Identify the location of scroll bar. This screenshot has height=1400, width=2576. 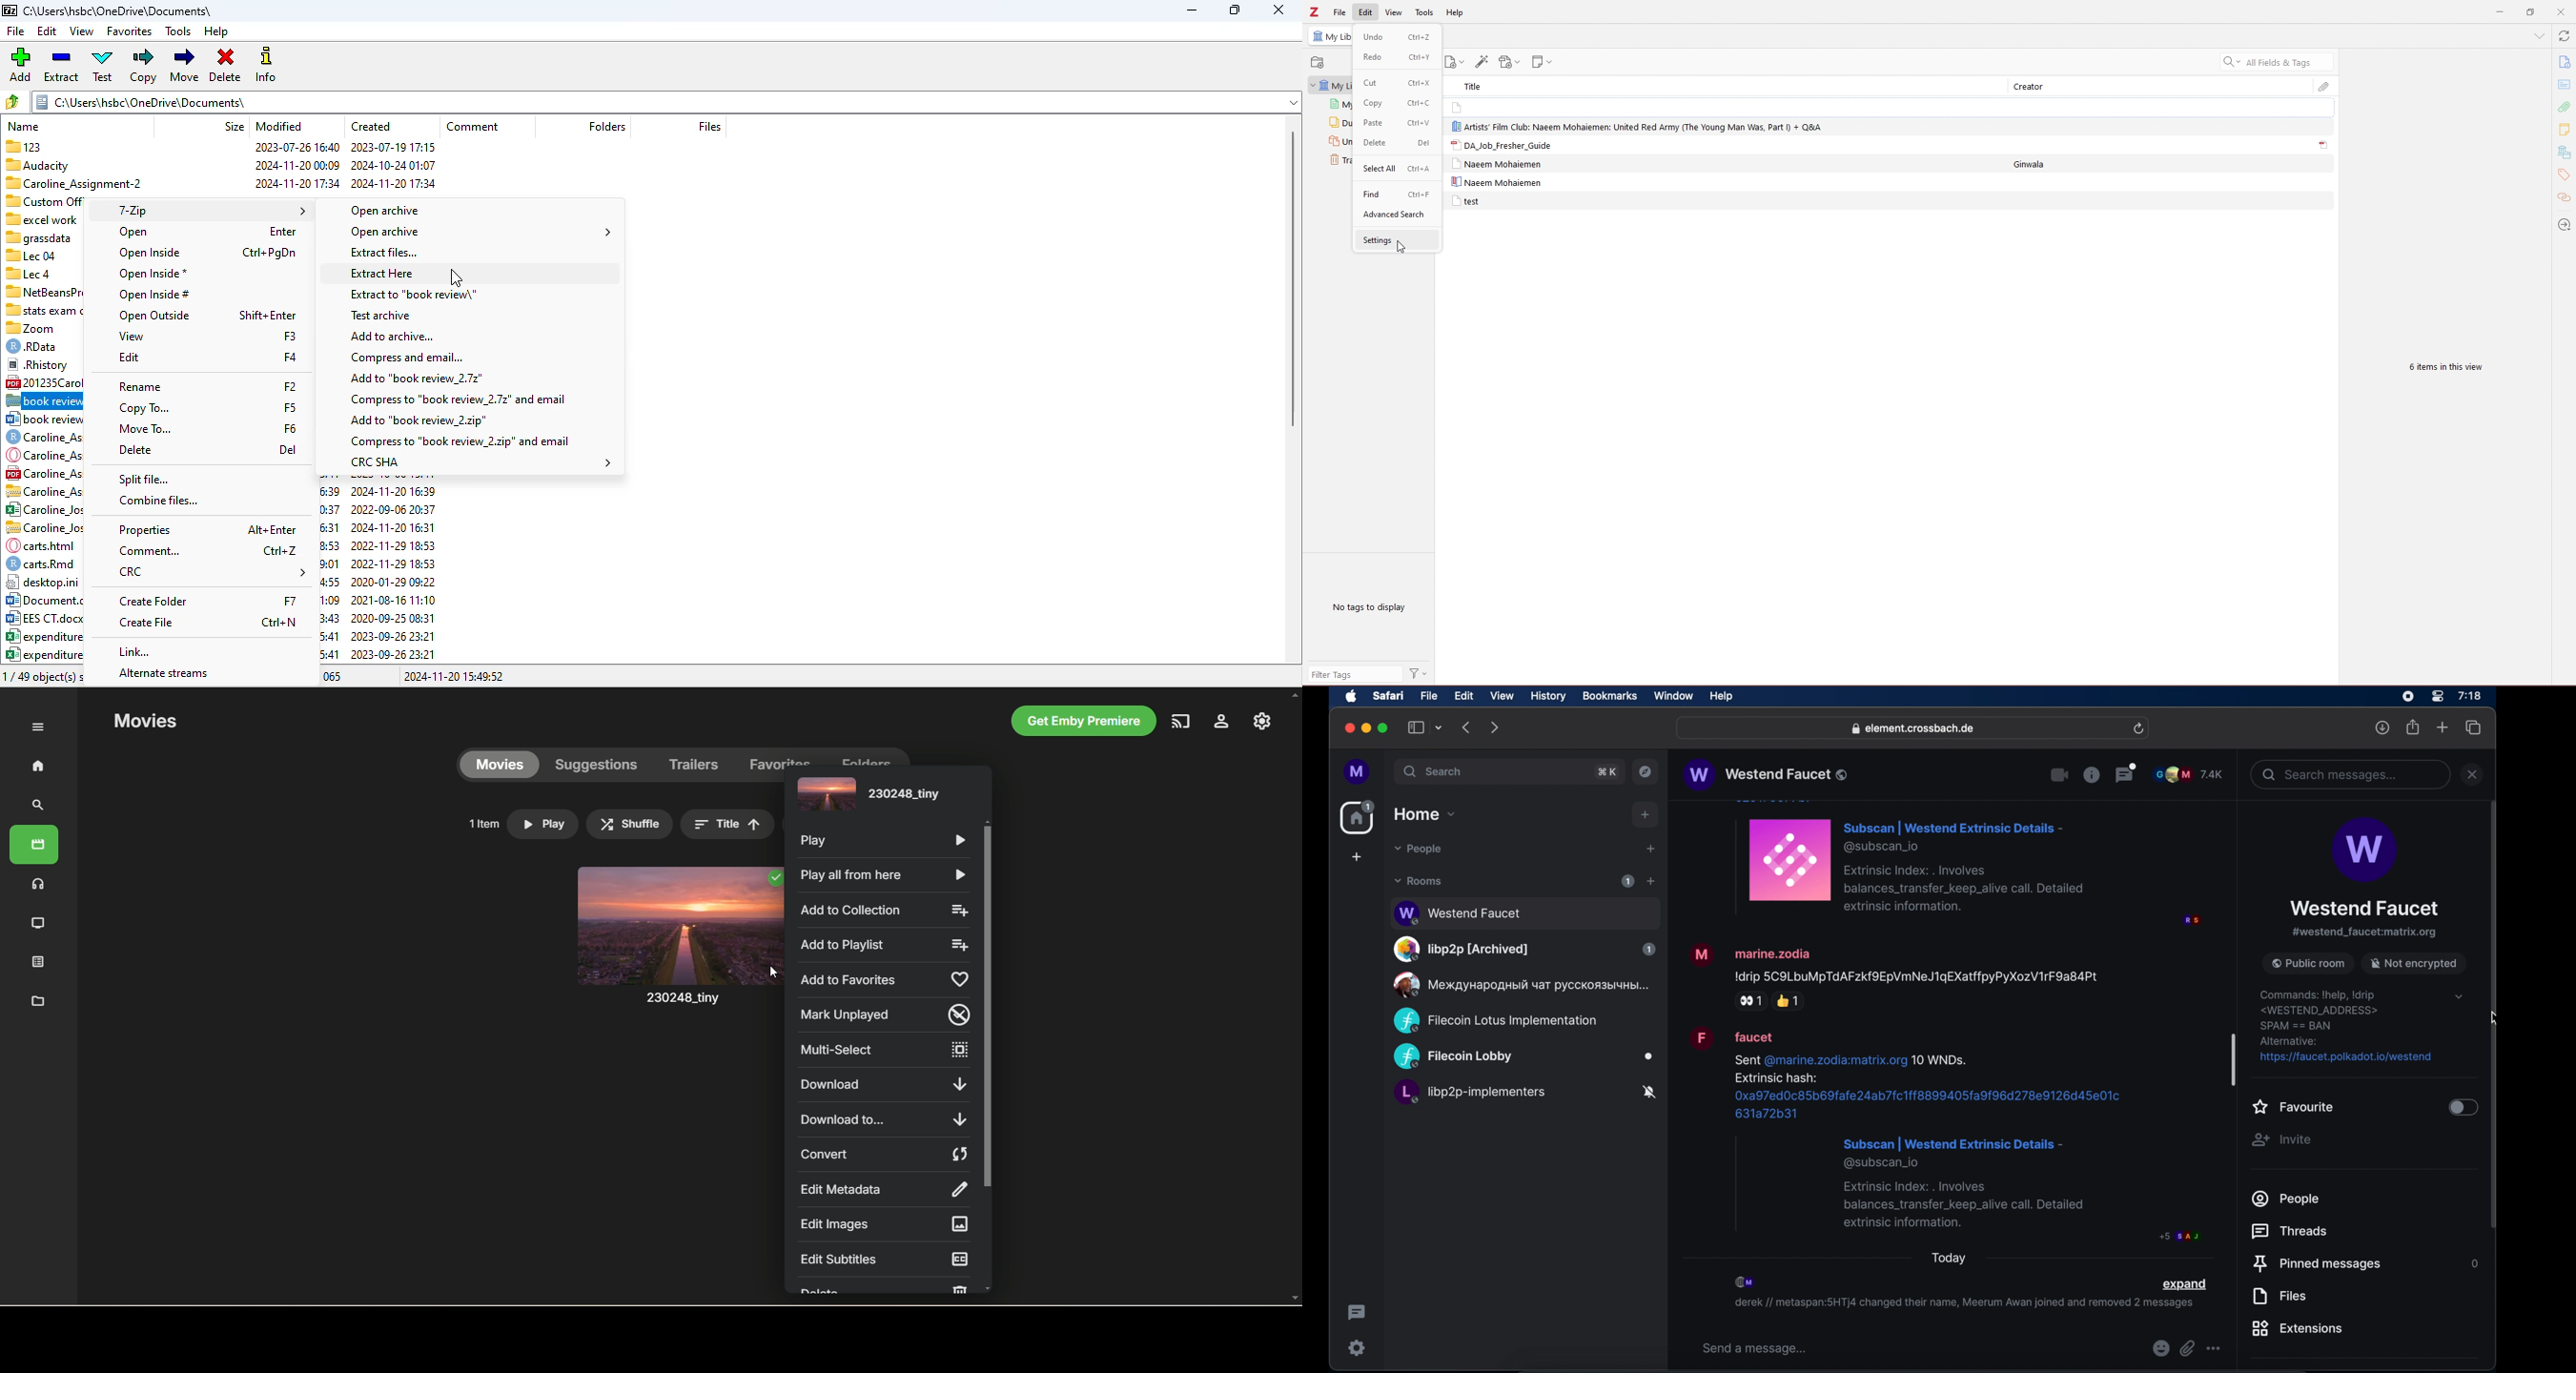
(2493, 1014).